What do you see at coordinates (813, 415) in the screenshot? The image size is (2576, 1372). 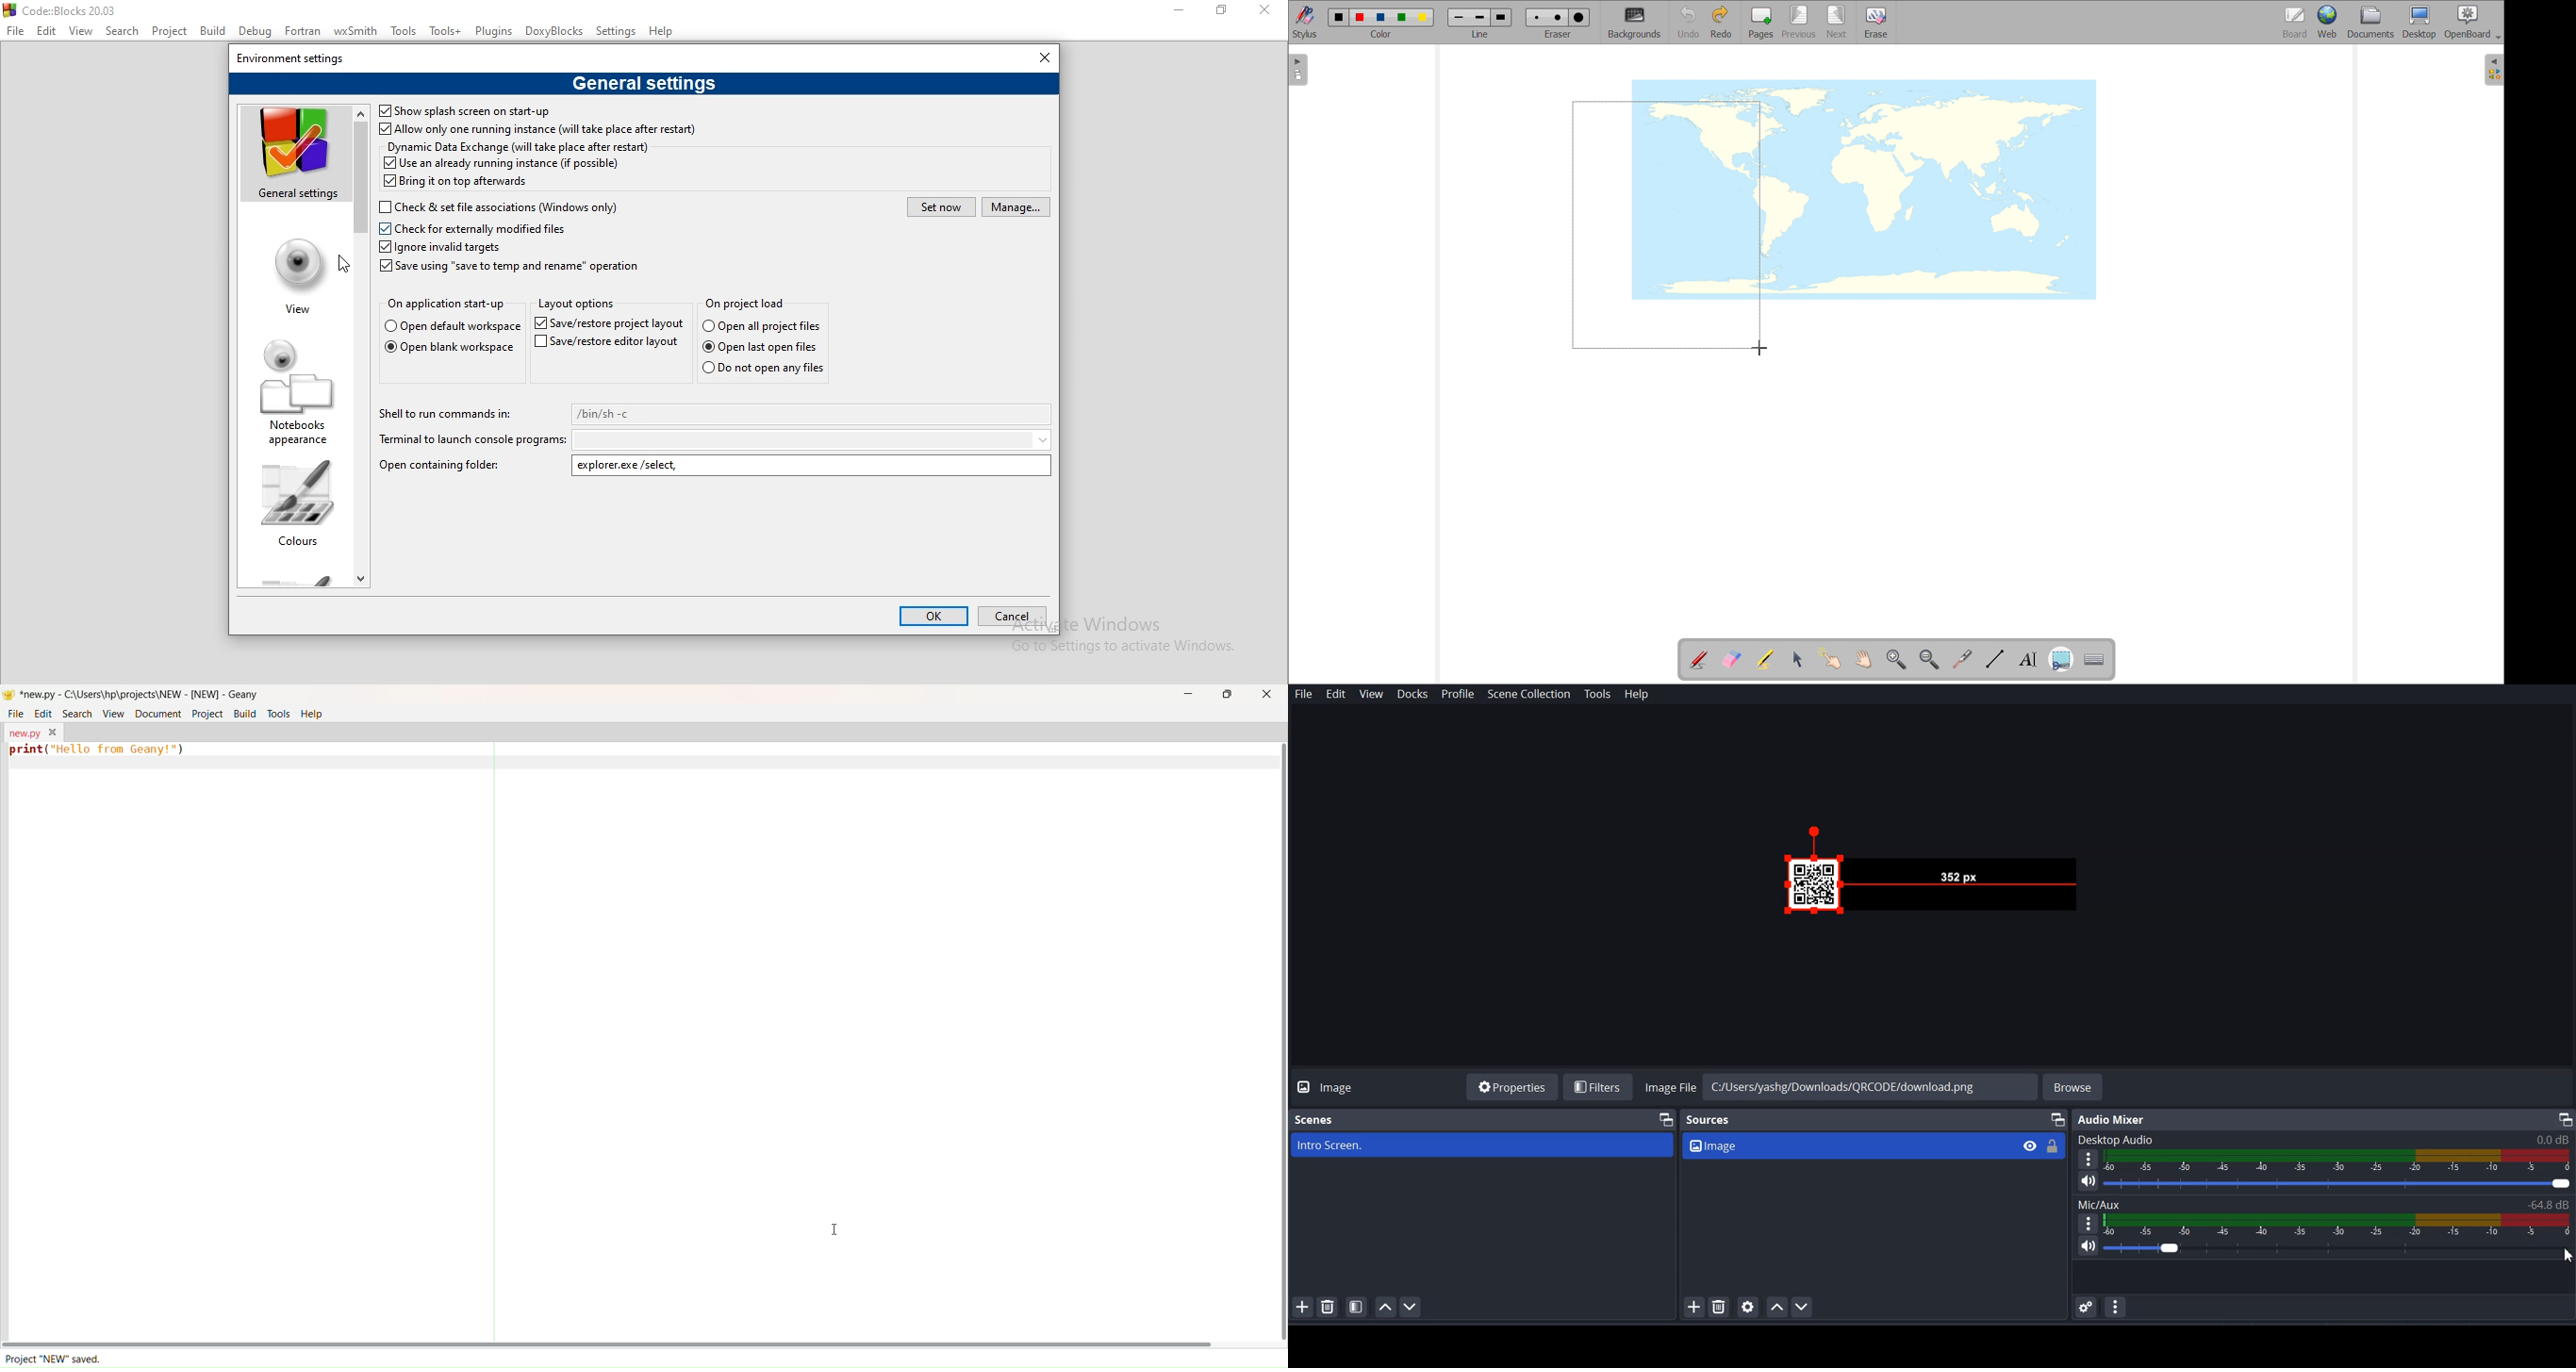 I see `/bin/sh-c` at bounding box center [813, 415].